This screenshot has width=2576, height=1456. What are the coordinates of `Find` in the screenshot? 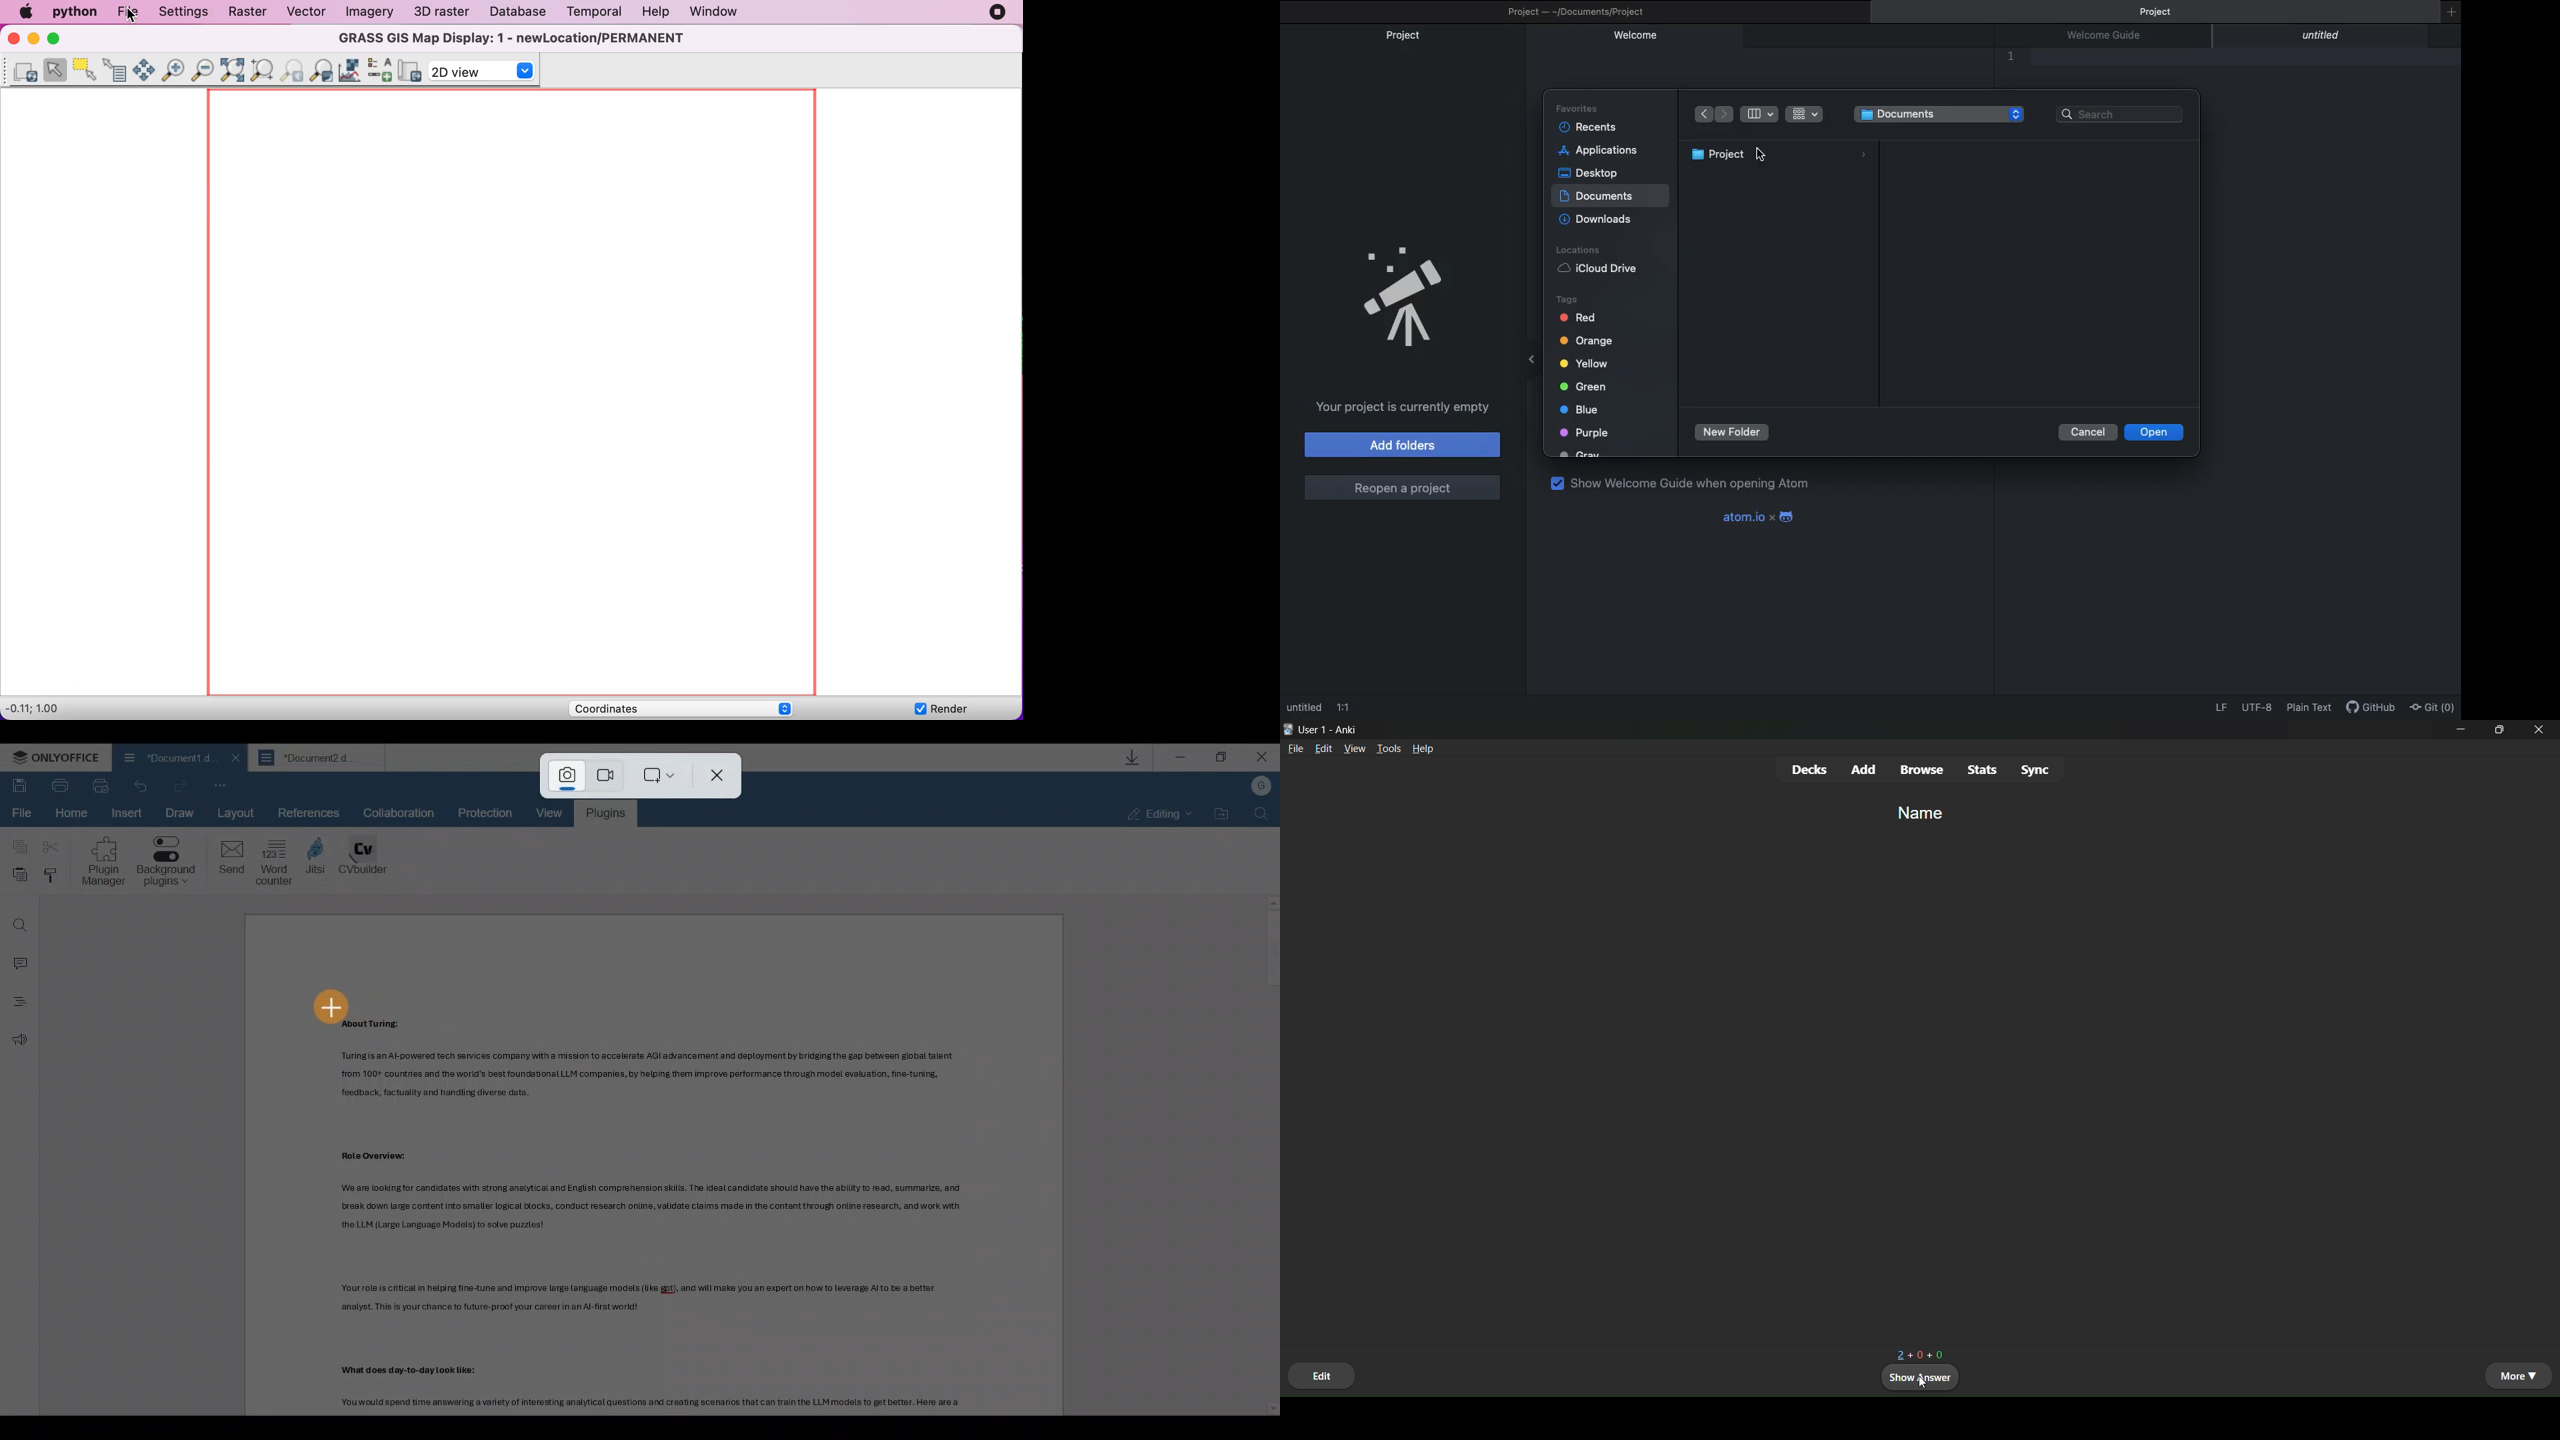 It's located at (1262, 818).